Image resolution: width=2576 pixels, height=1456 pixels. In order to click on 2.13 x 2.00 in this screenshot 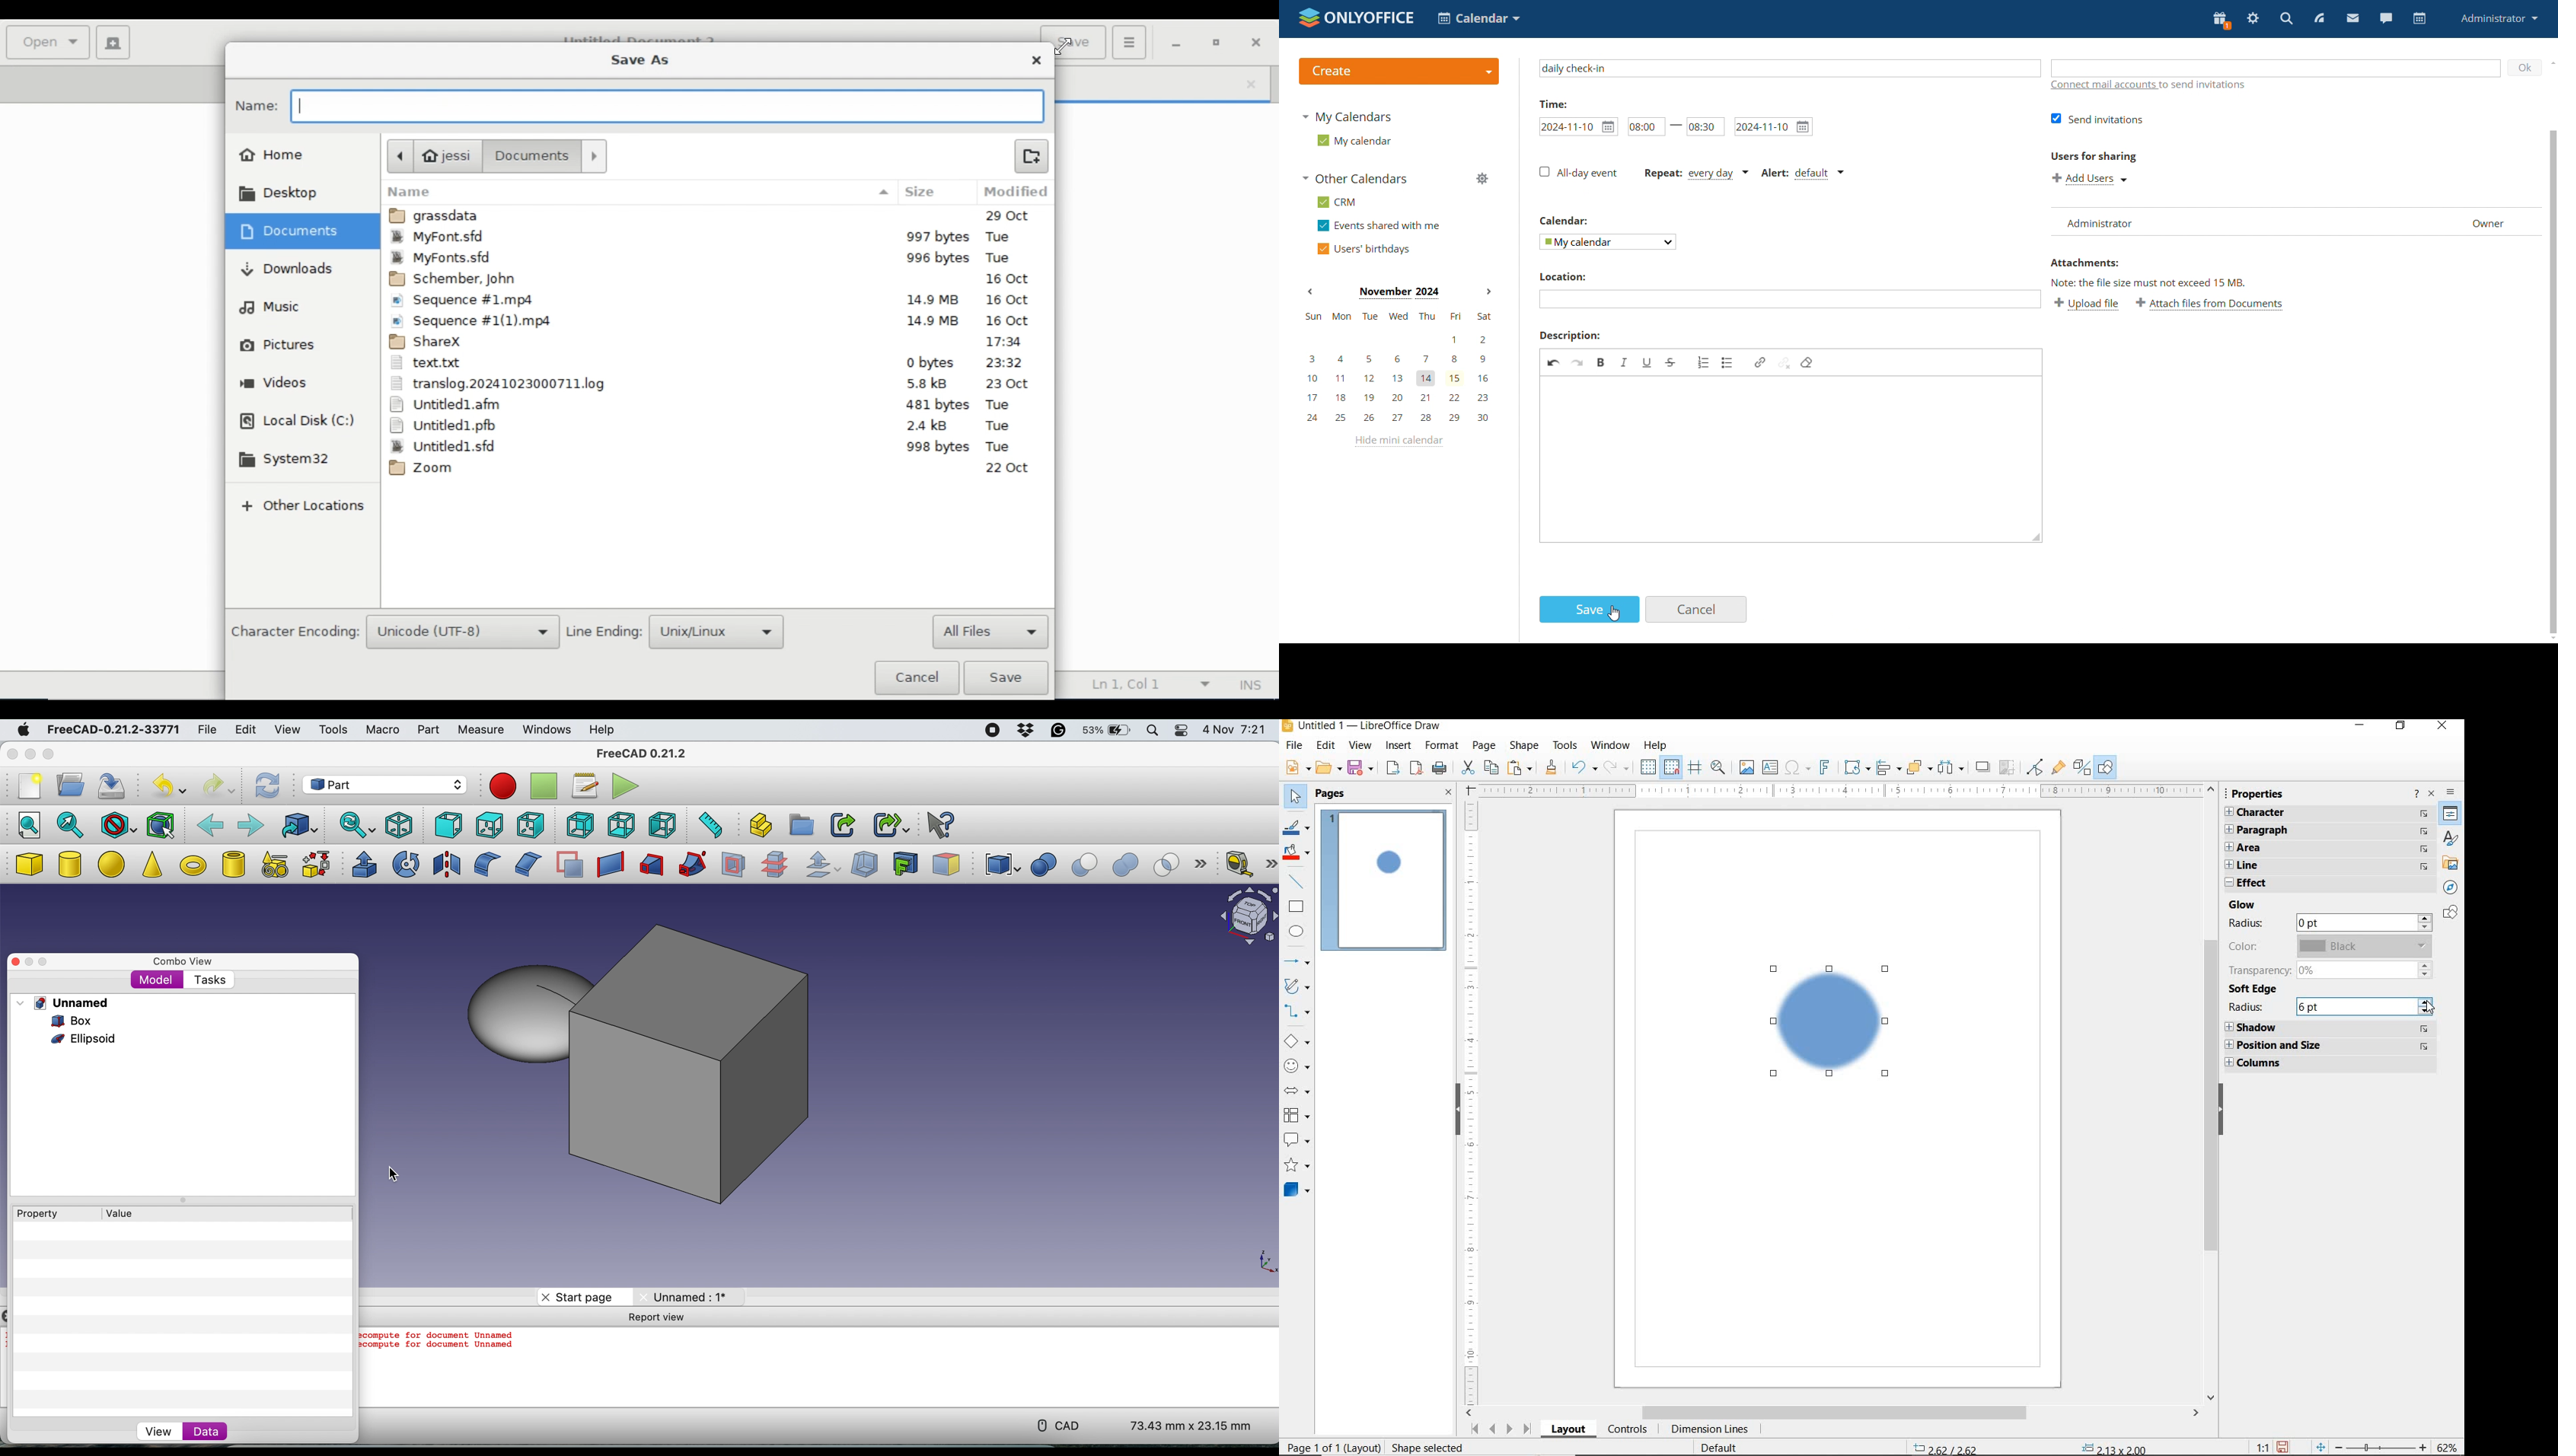, I will do `click(2114, 1449)`.